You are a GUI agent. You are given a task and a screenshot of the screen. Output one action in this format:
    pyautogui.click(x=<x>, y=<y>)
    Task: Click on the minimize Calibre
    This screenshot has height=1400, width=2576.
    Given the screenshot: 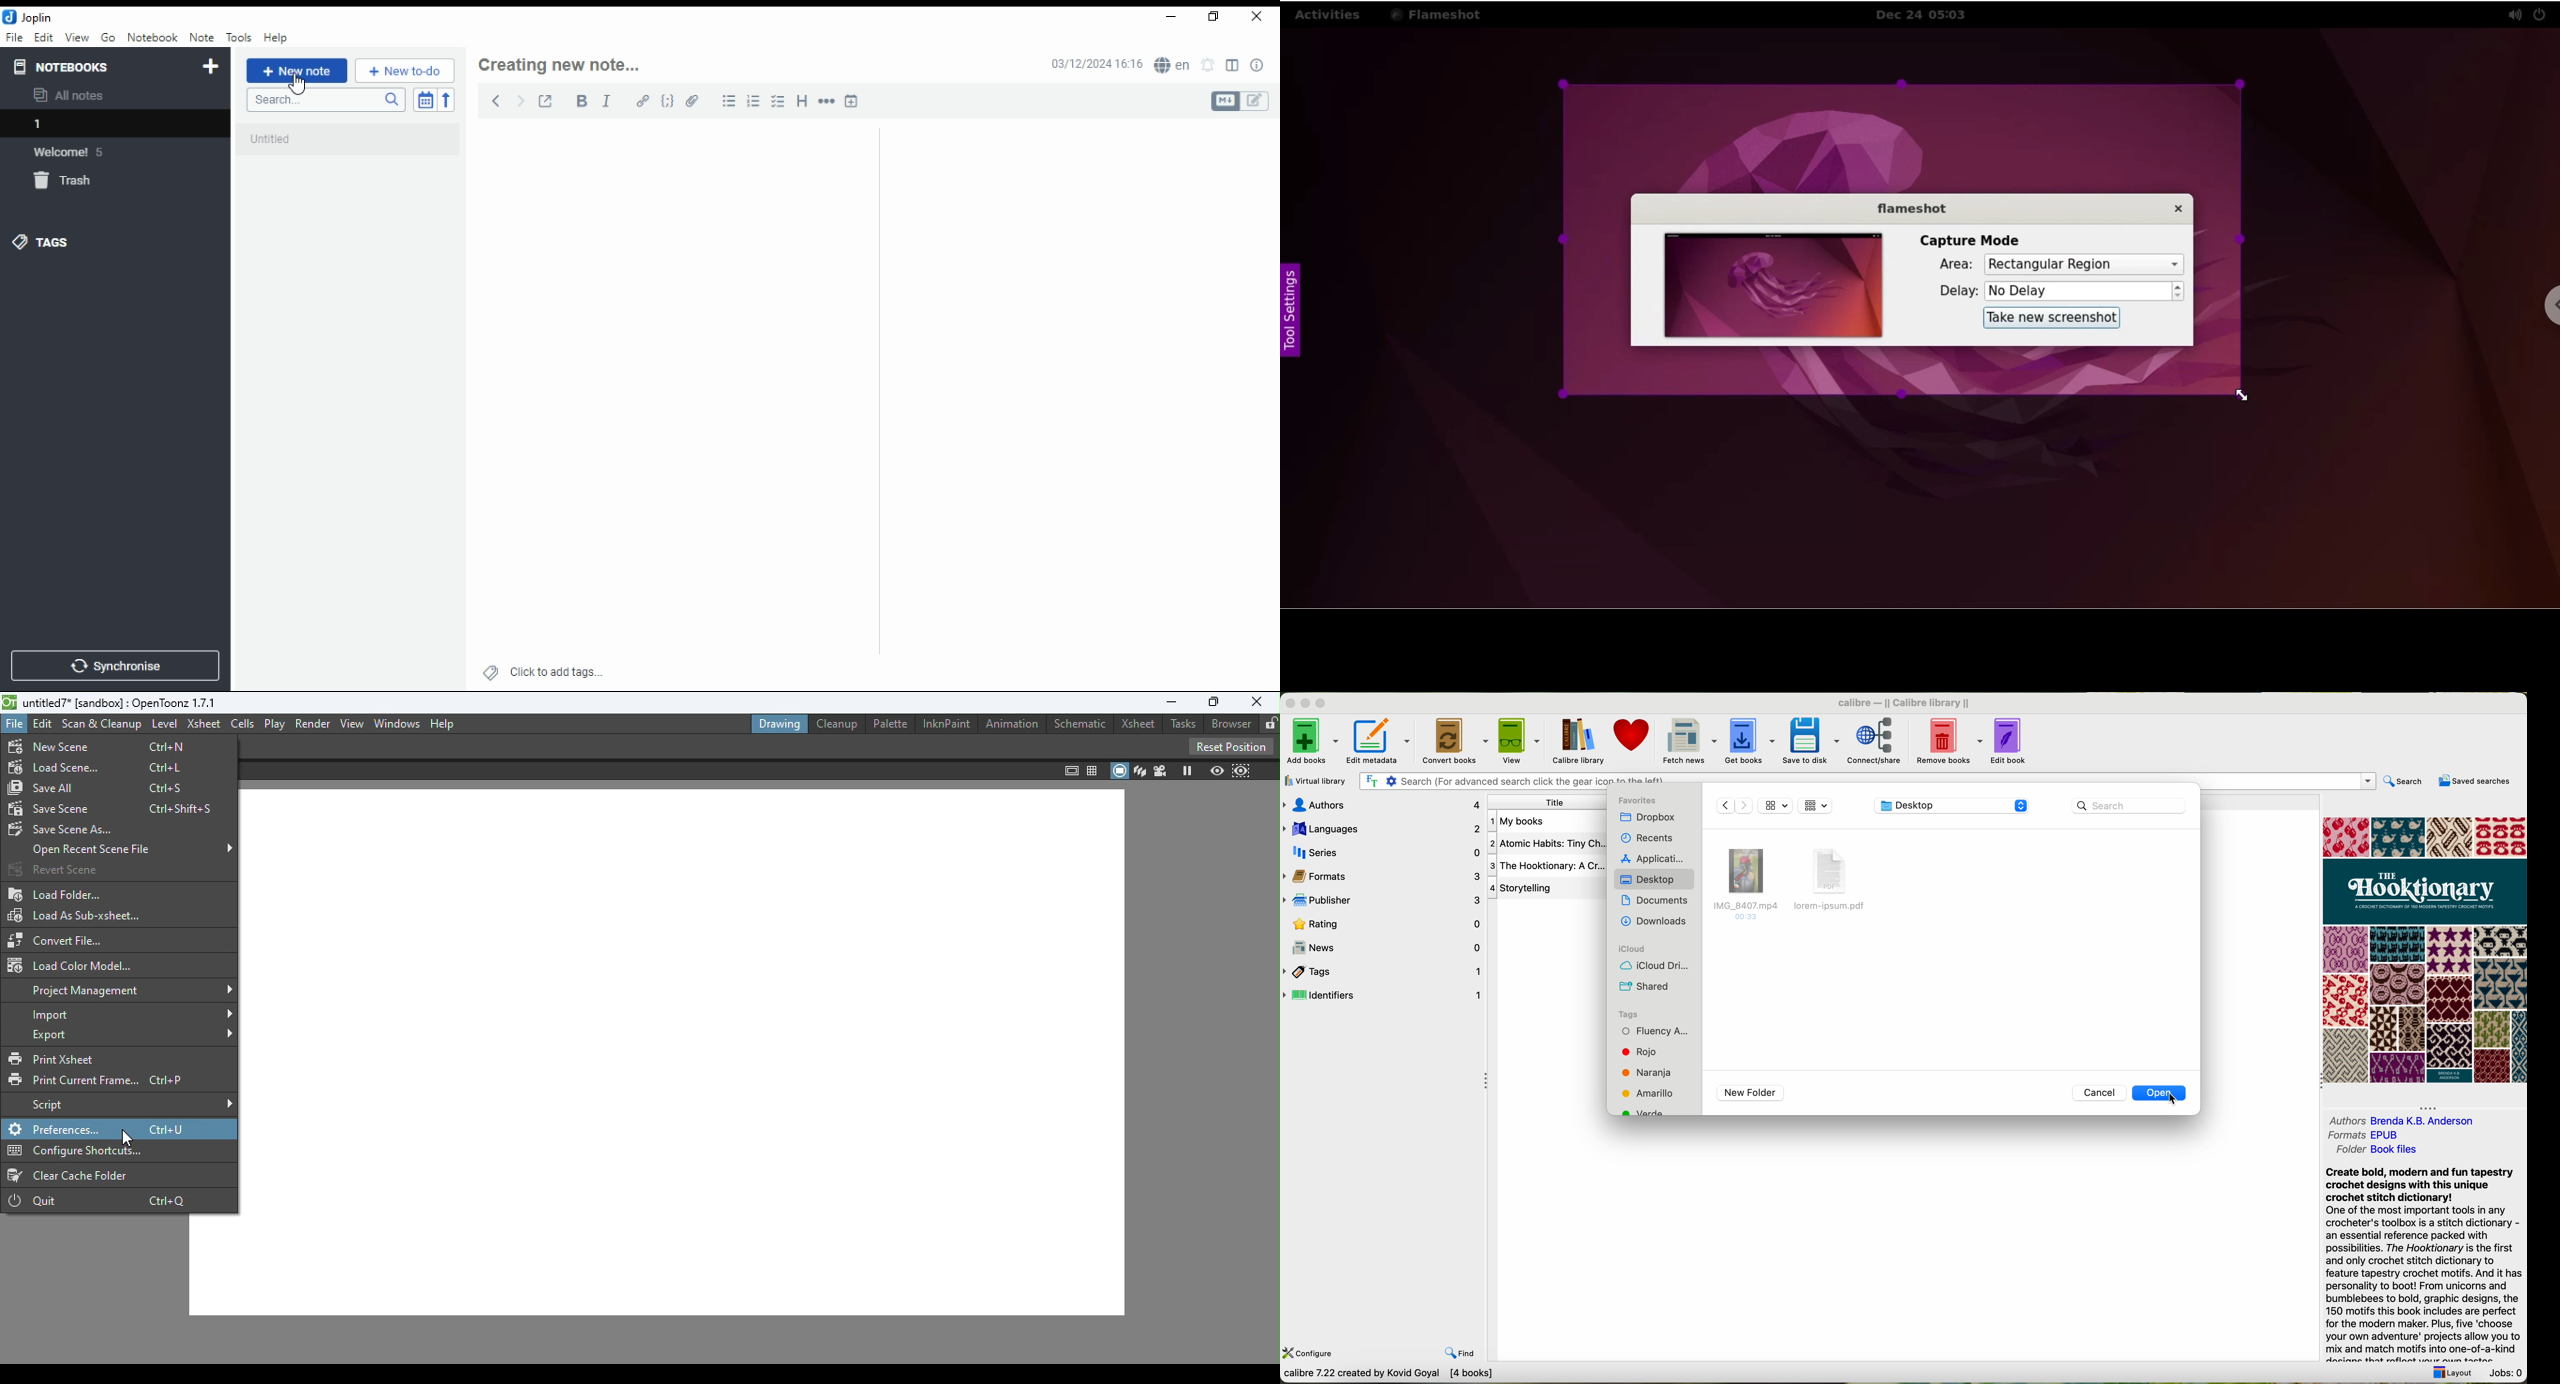 What is the action you would take?
    pyautogui.click(x=1306, y=704)
    